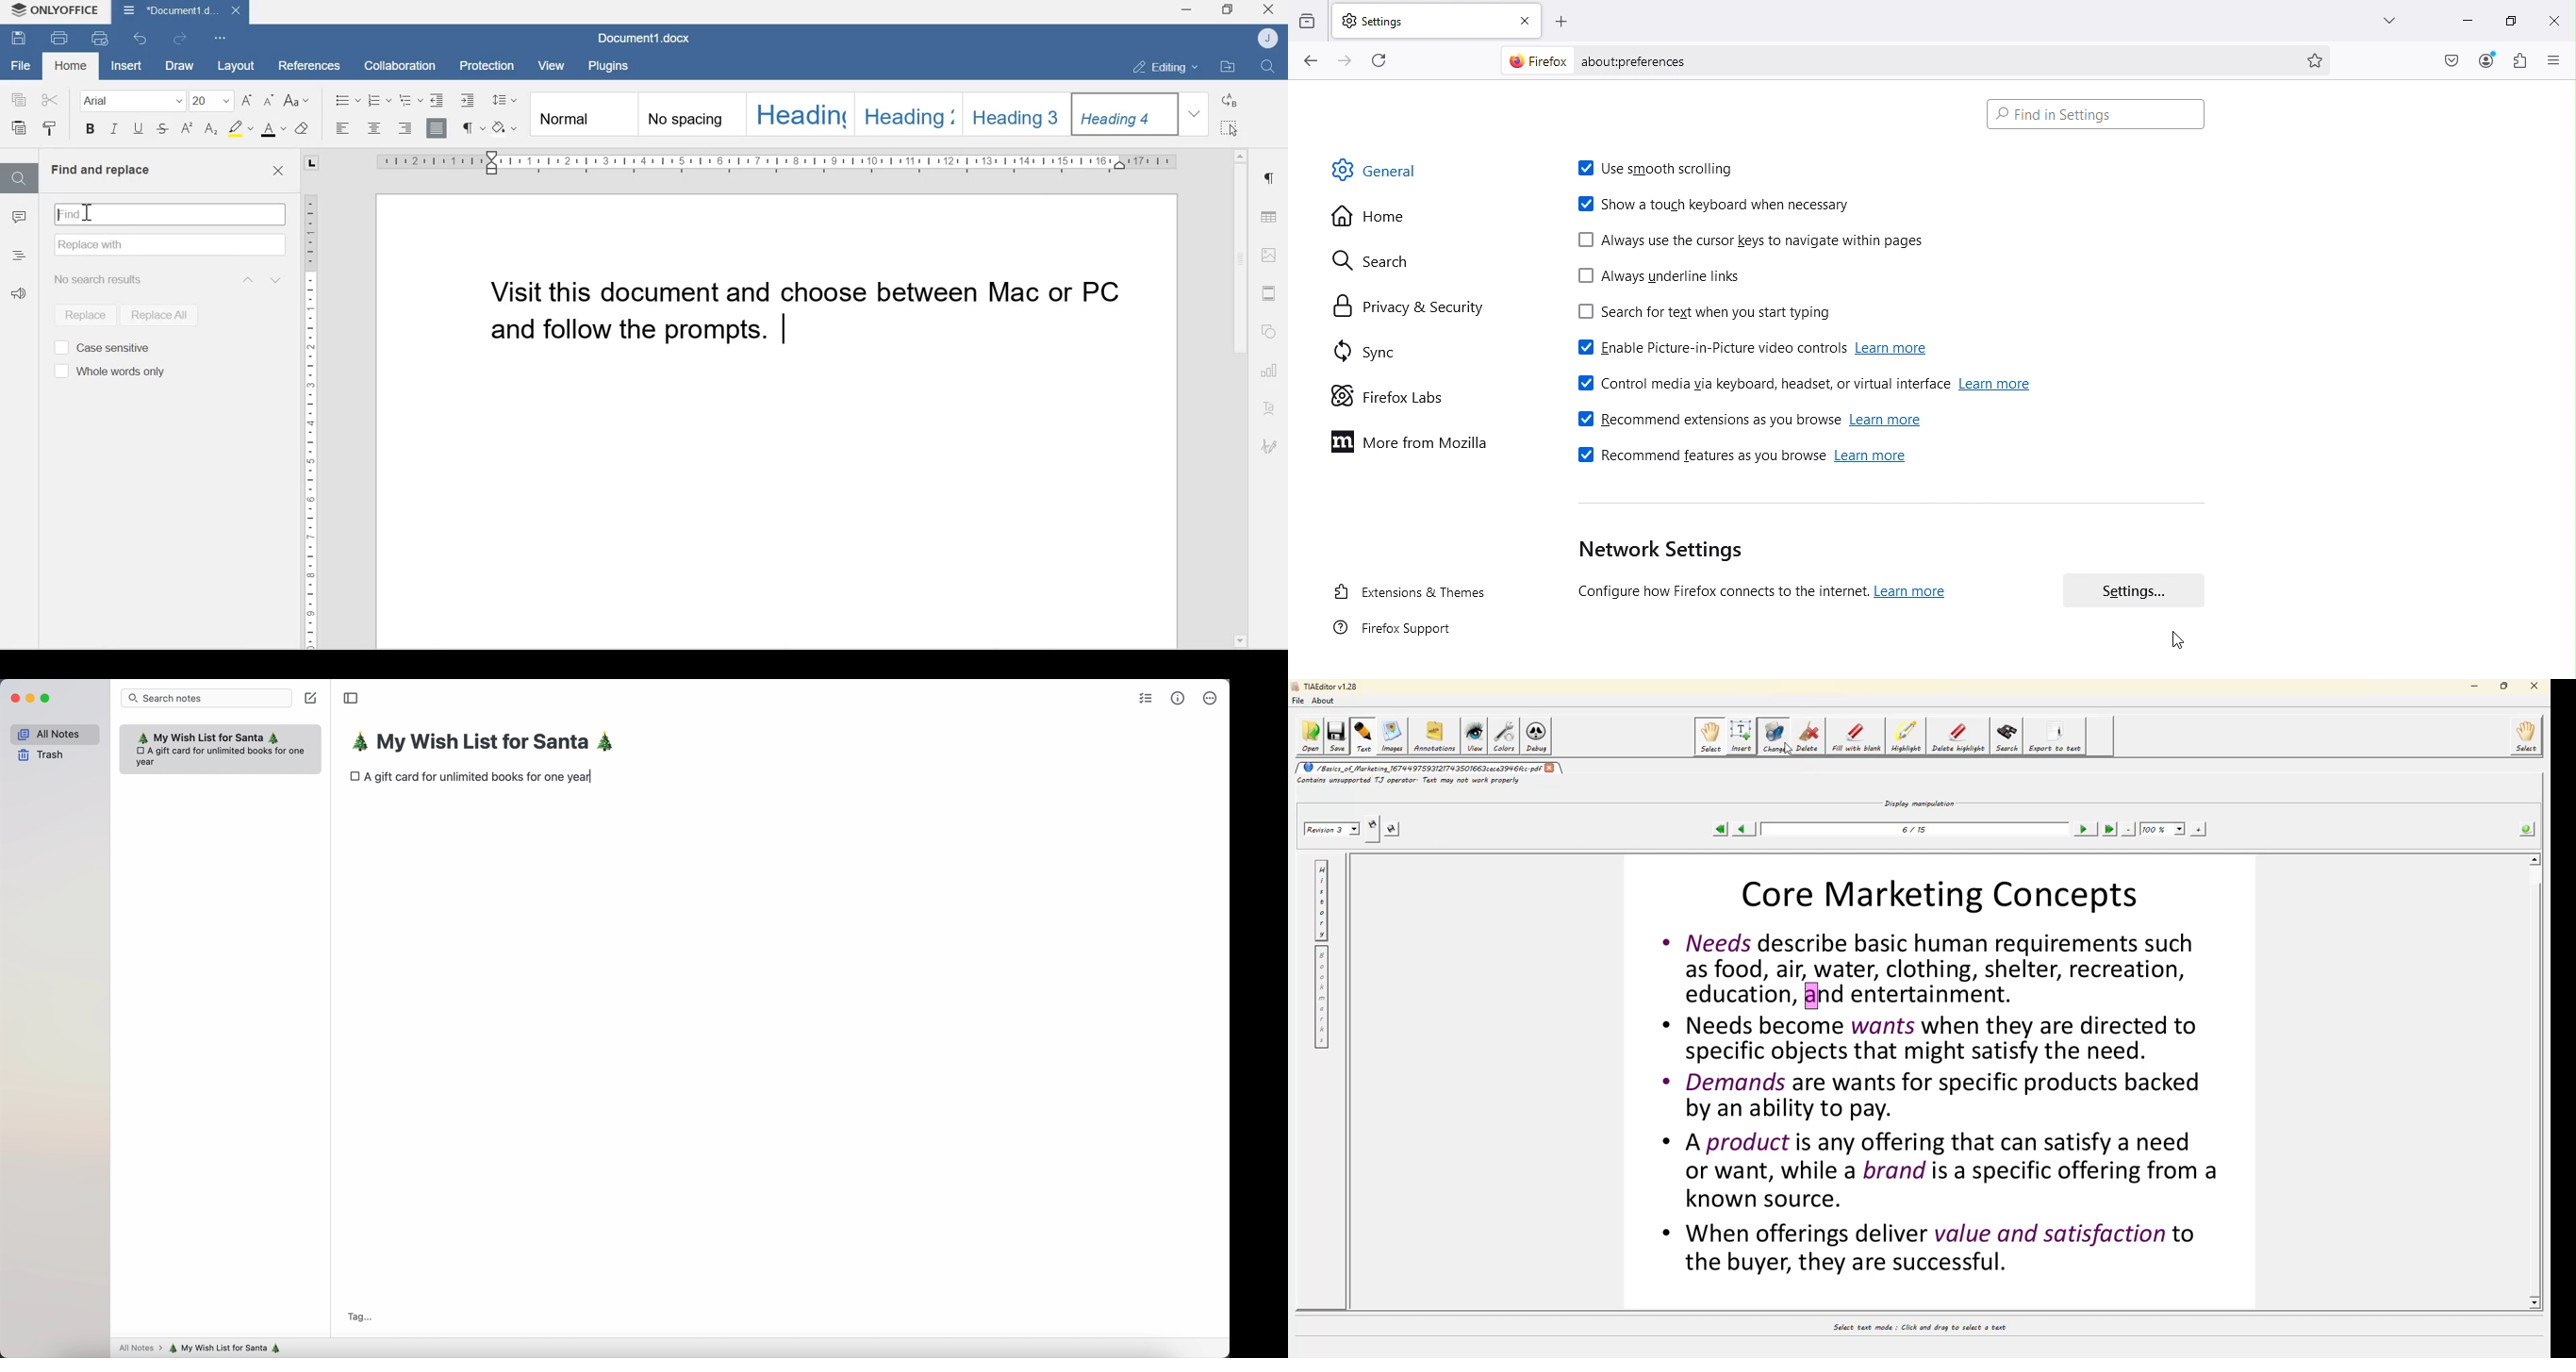 This screenshot has height=1372, width=2576. Describe the element at coordinates (19, 99) in the screenshot. I see `Copy` at that location.